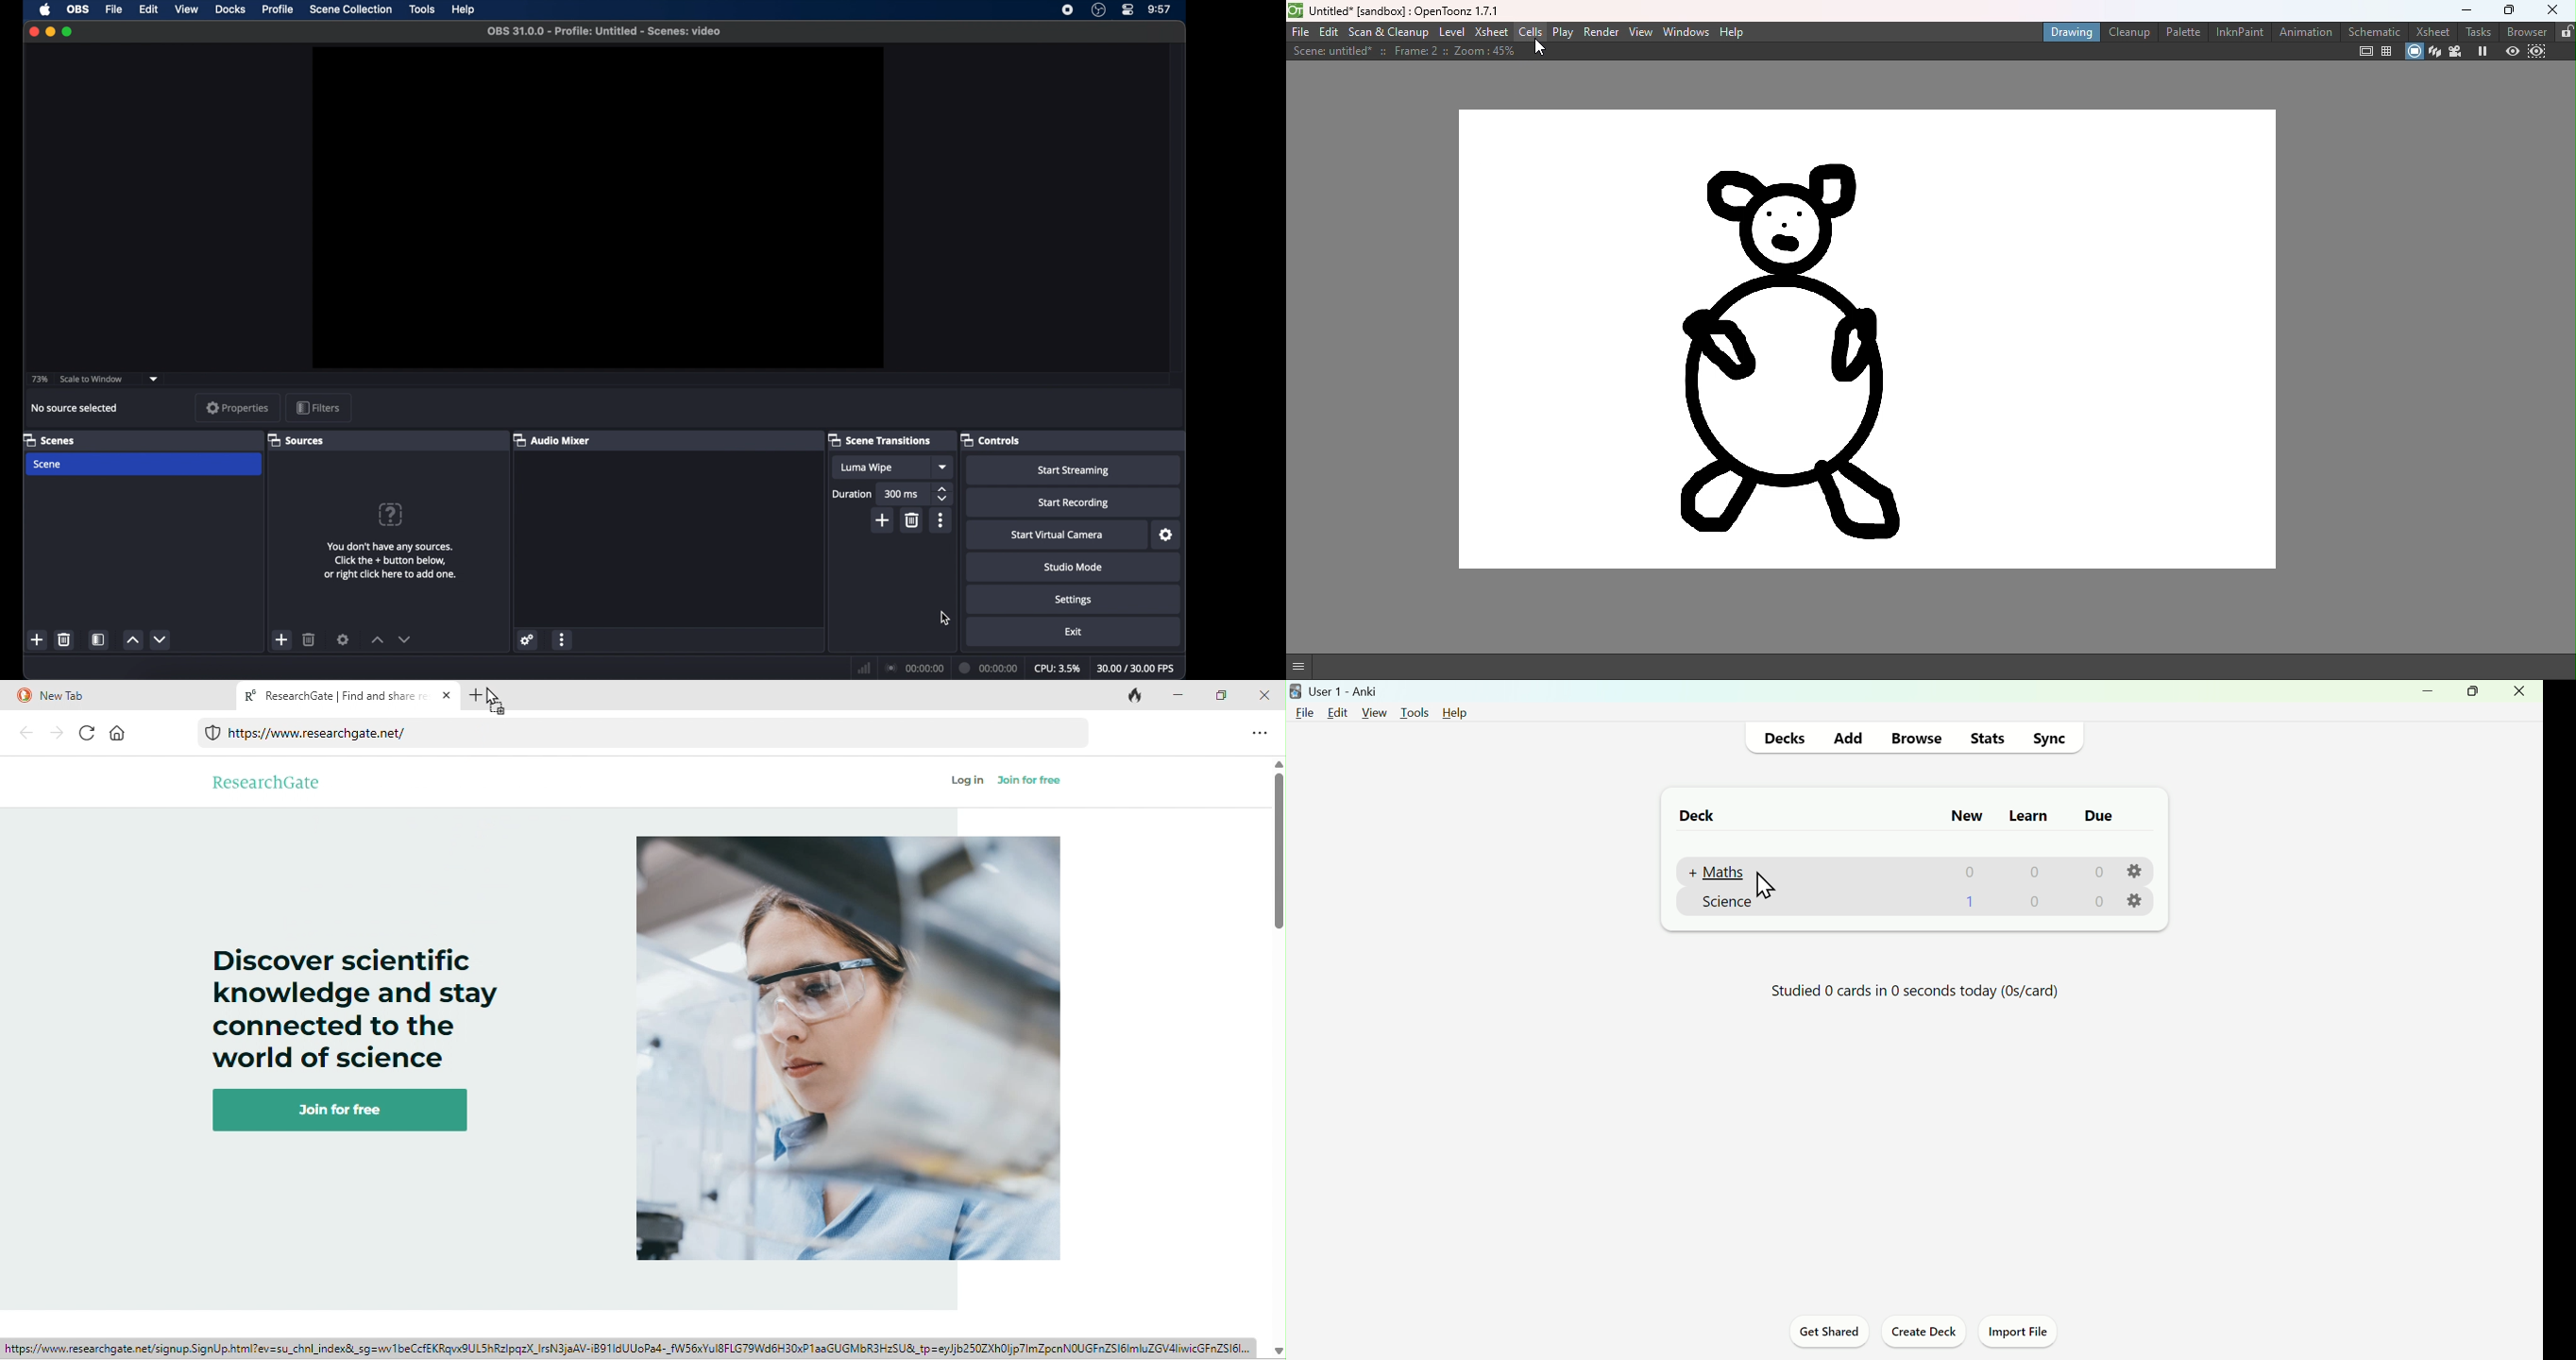 This screenshot has width=2576, height=1372. Describe the element at coordinates (149, 10) in the screenshot. I see `edit` at that location.